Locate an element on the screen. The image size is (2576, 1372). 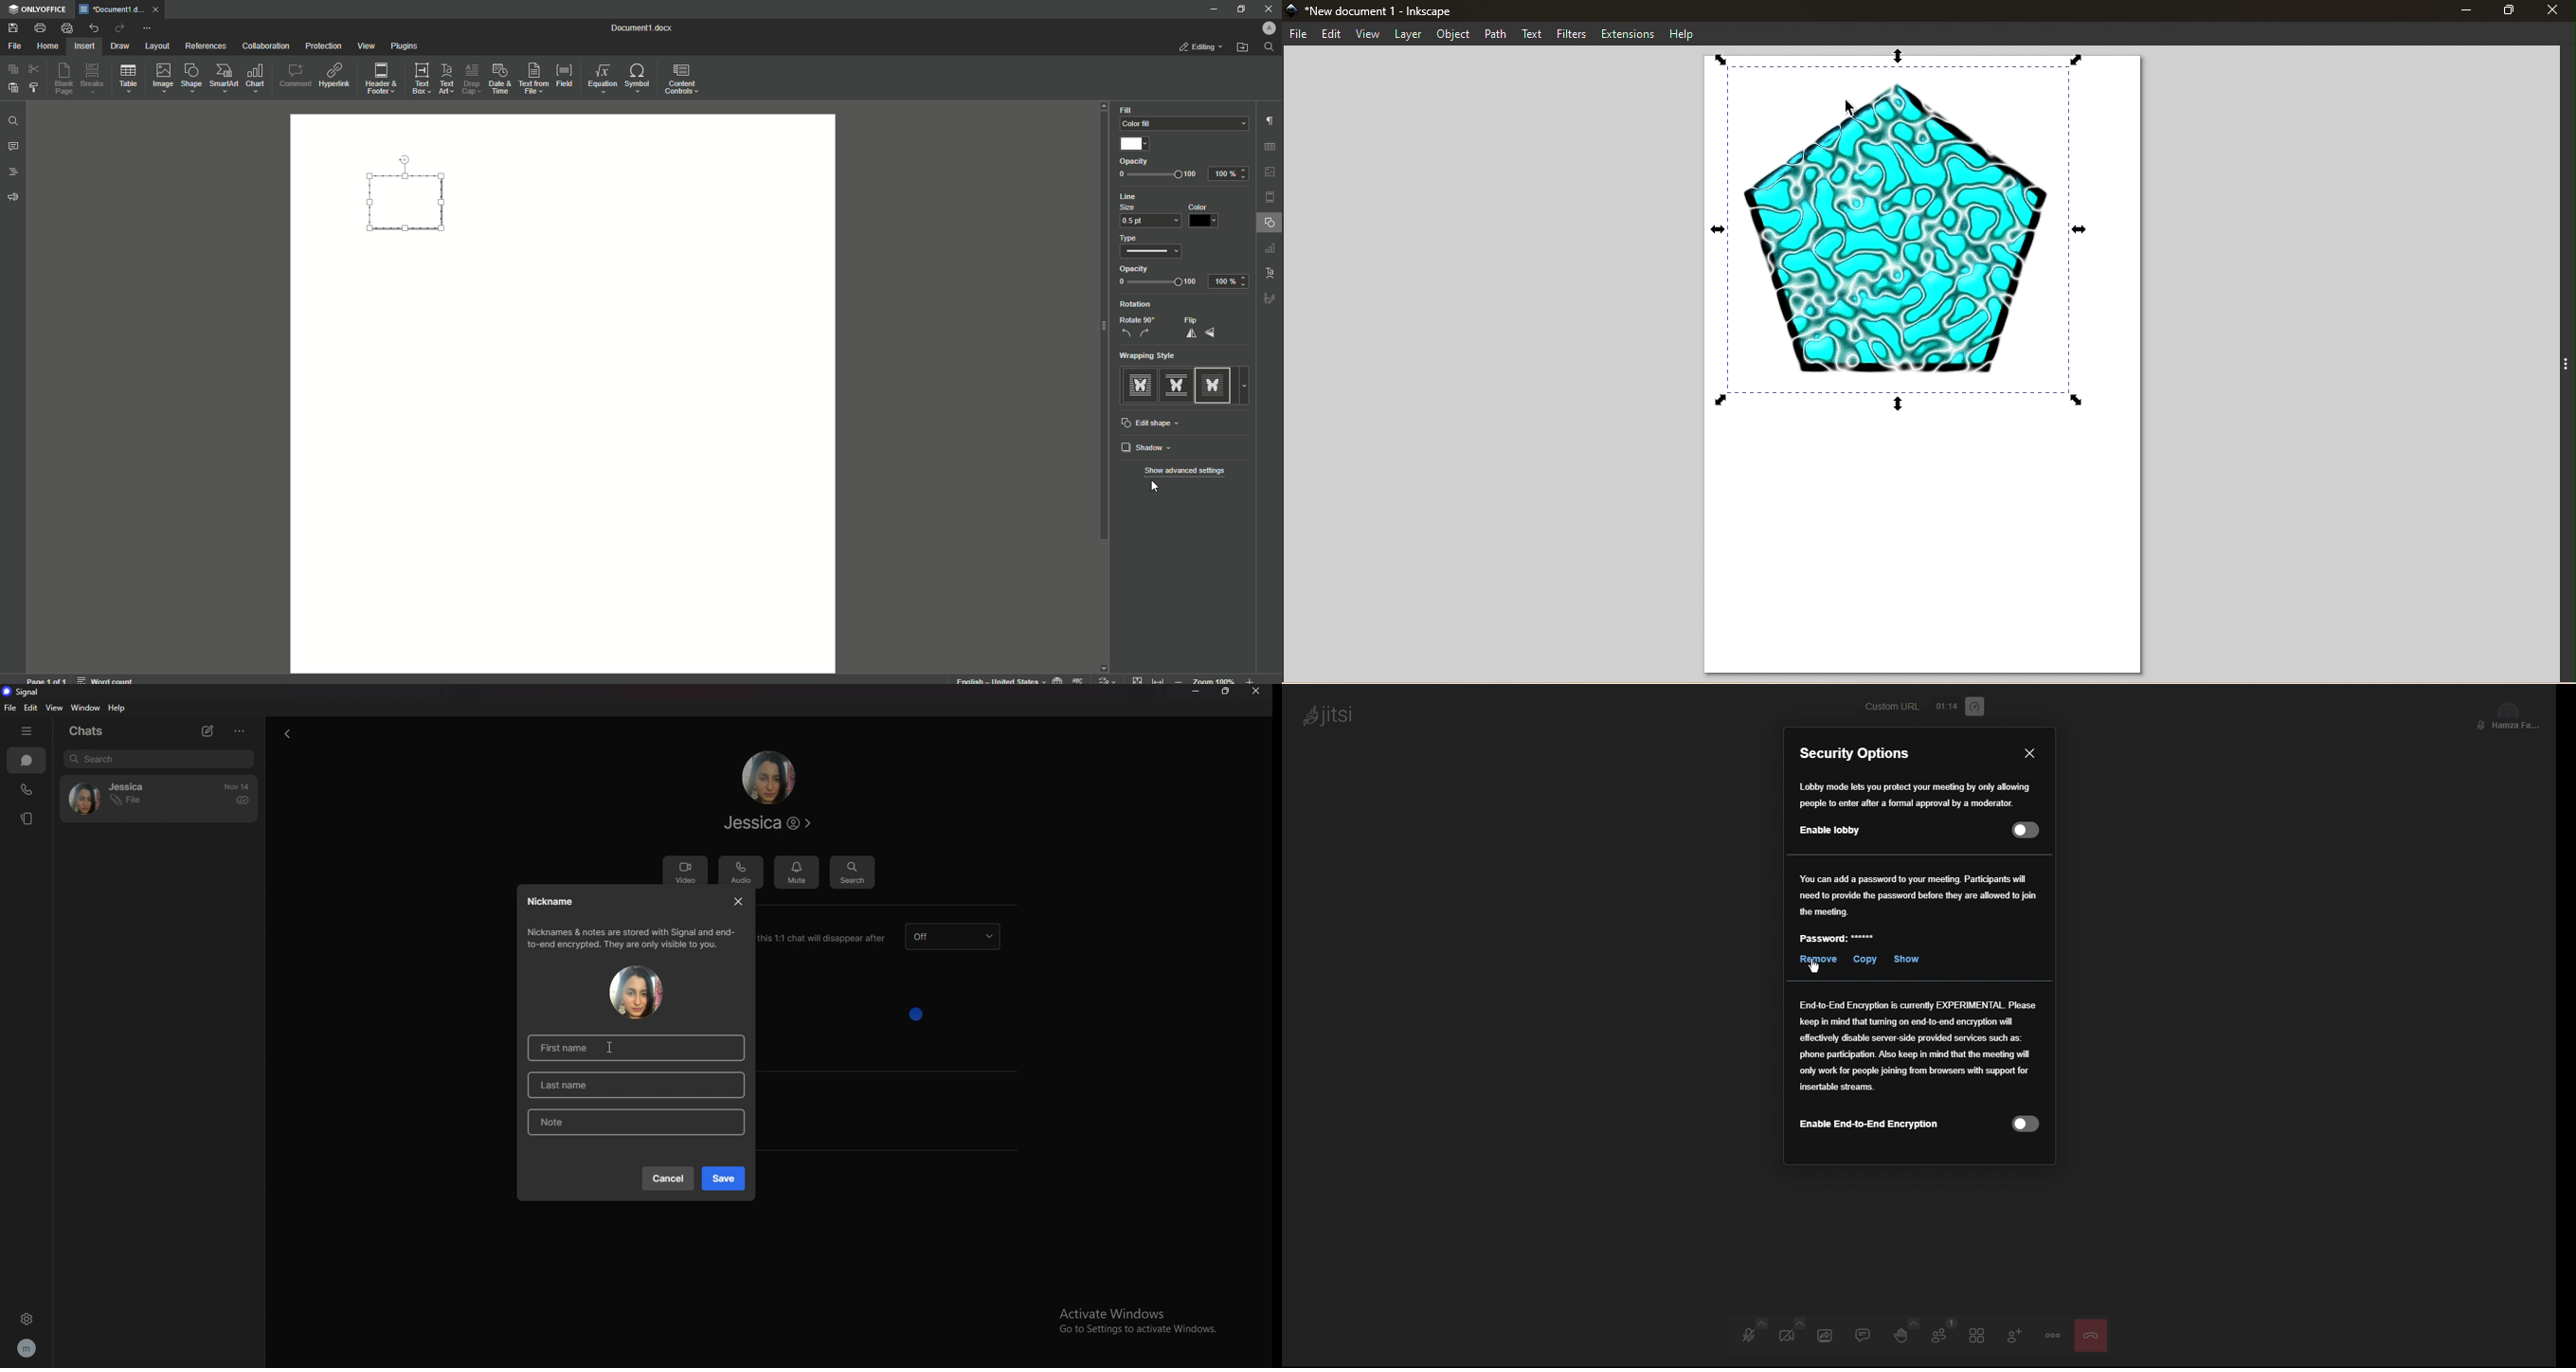
Symbols is located at coordinates (637, 78).